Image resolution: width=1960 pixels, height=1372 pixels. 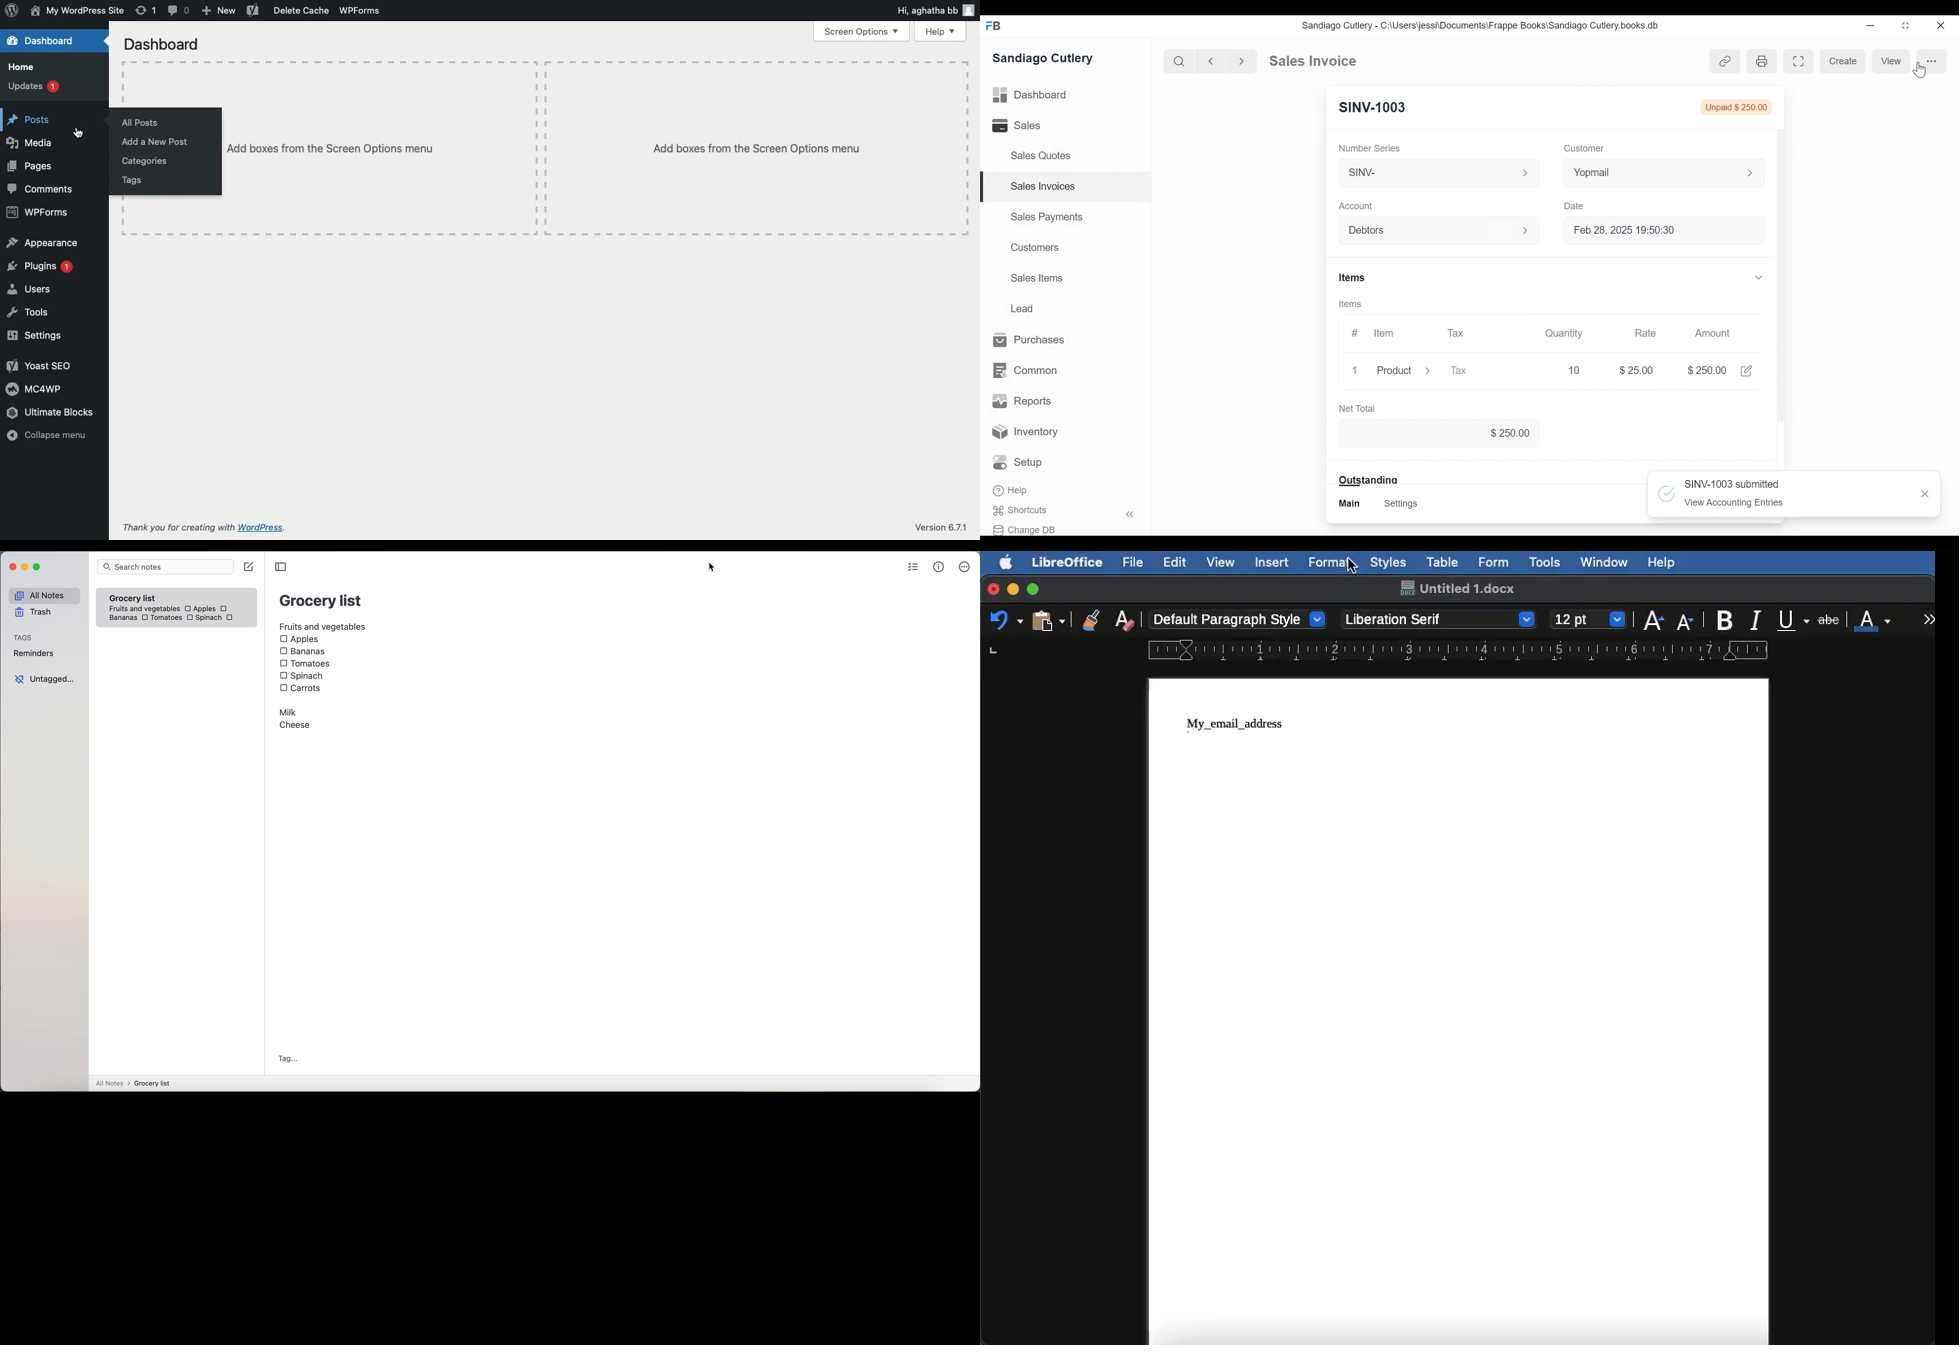 I want to click on close, so click(x=1943, y=26).